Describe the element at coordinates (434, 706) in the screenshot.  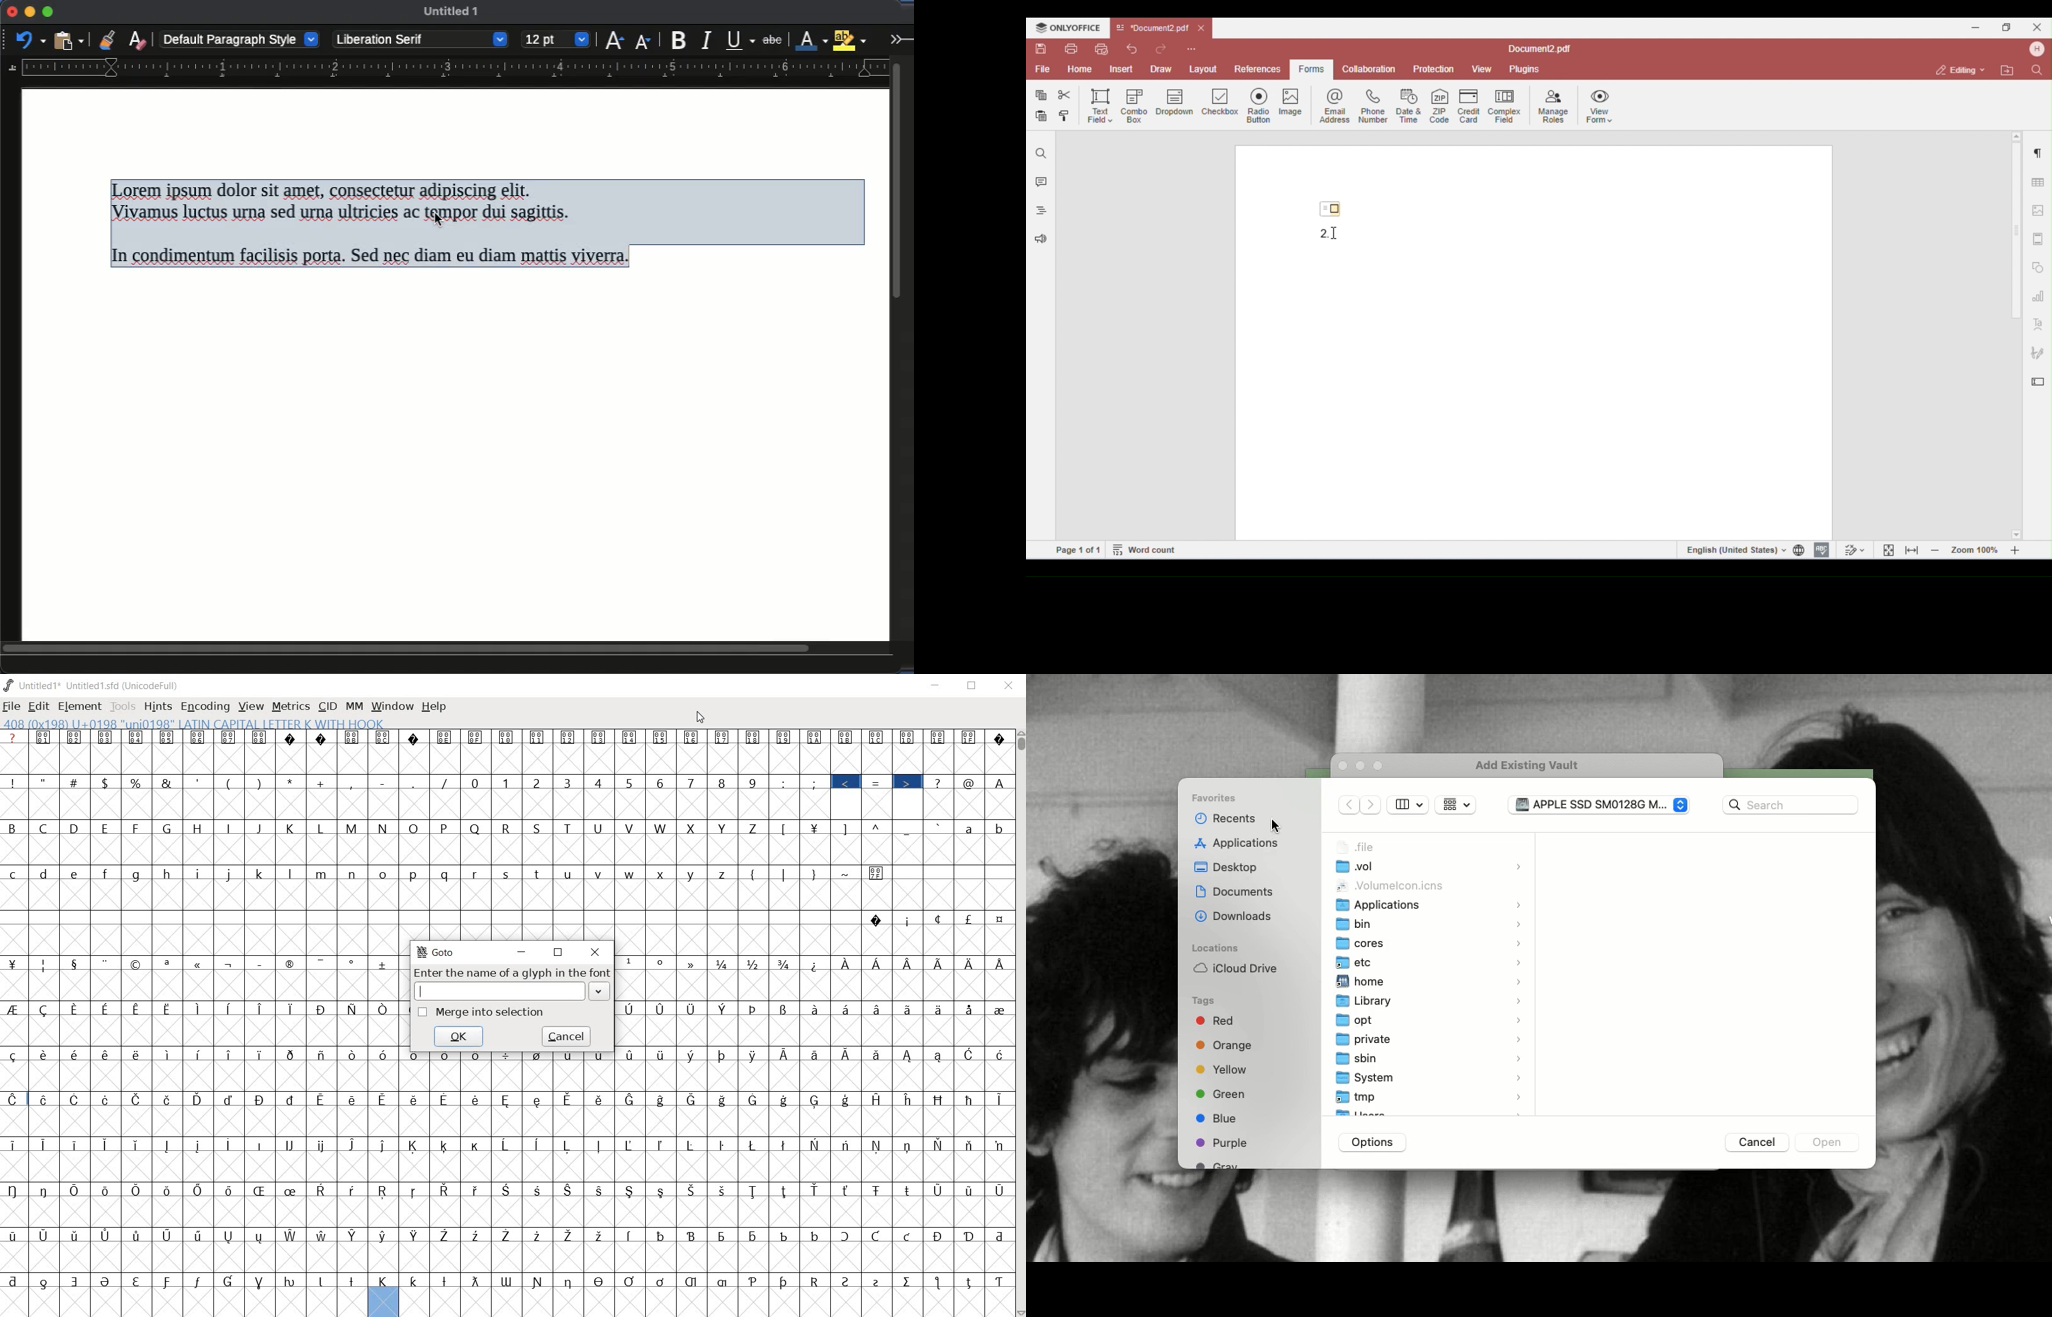
I see `help` at that location.